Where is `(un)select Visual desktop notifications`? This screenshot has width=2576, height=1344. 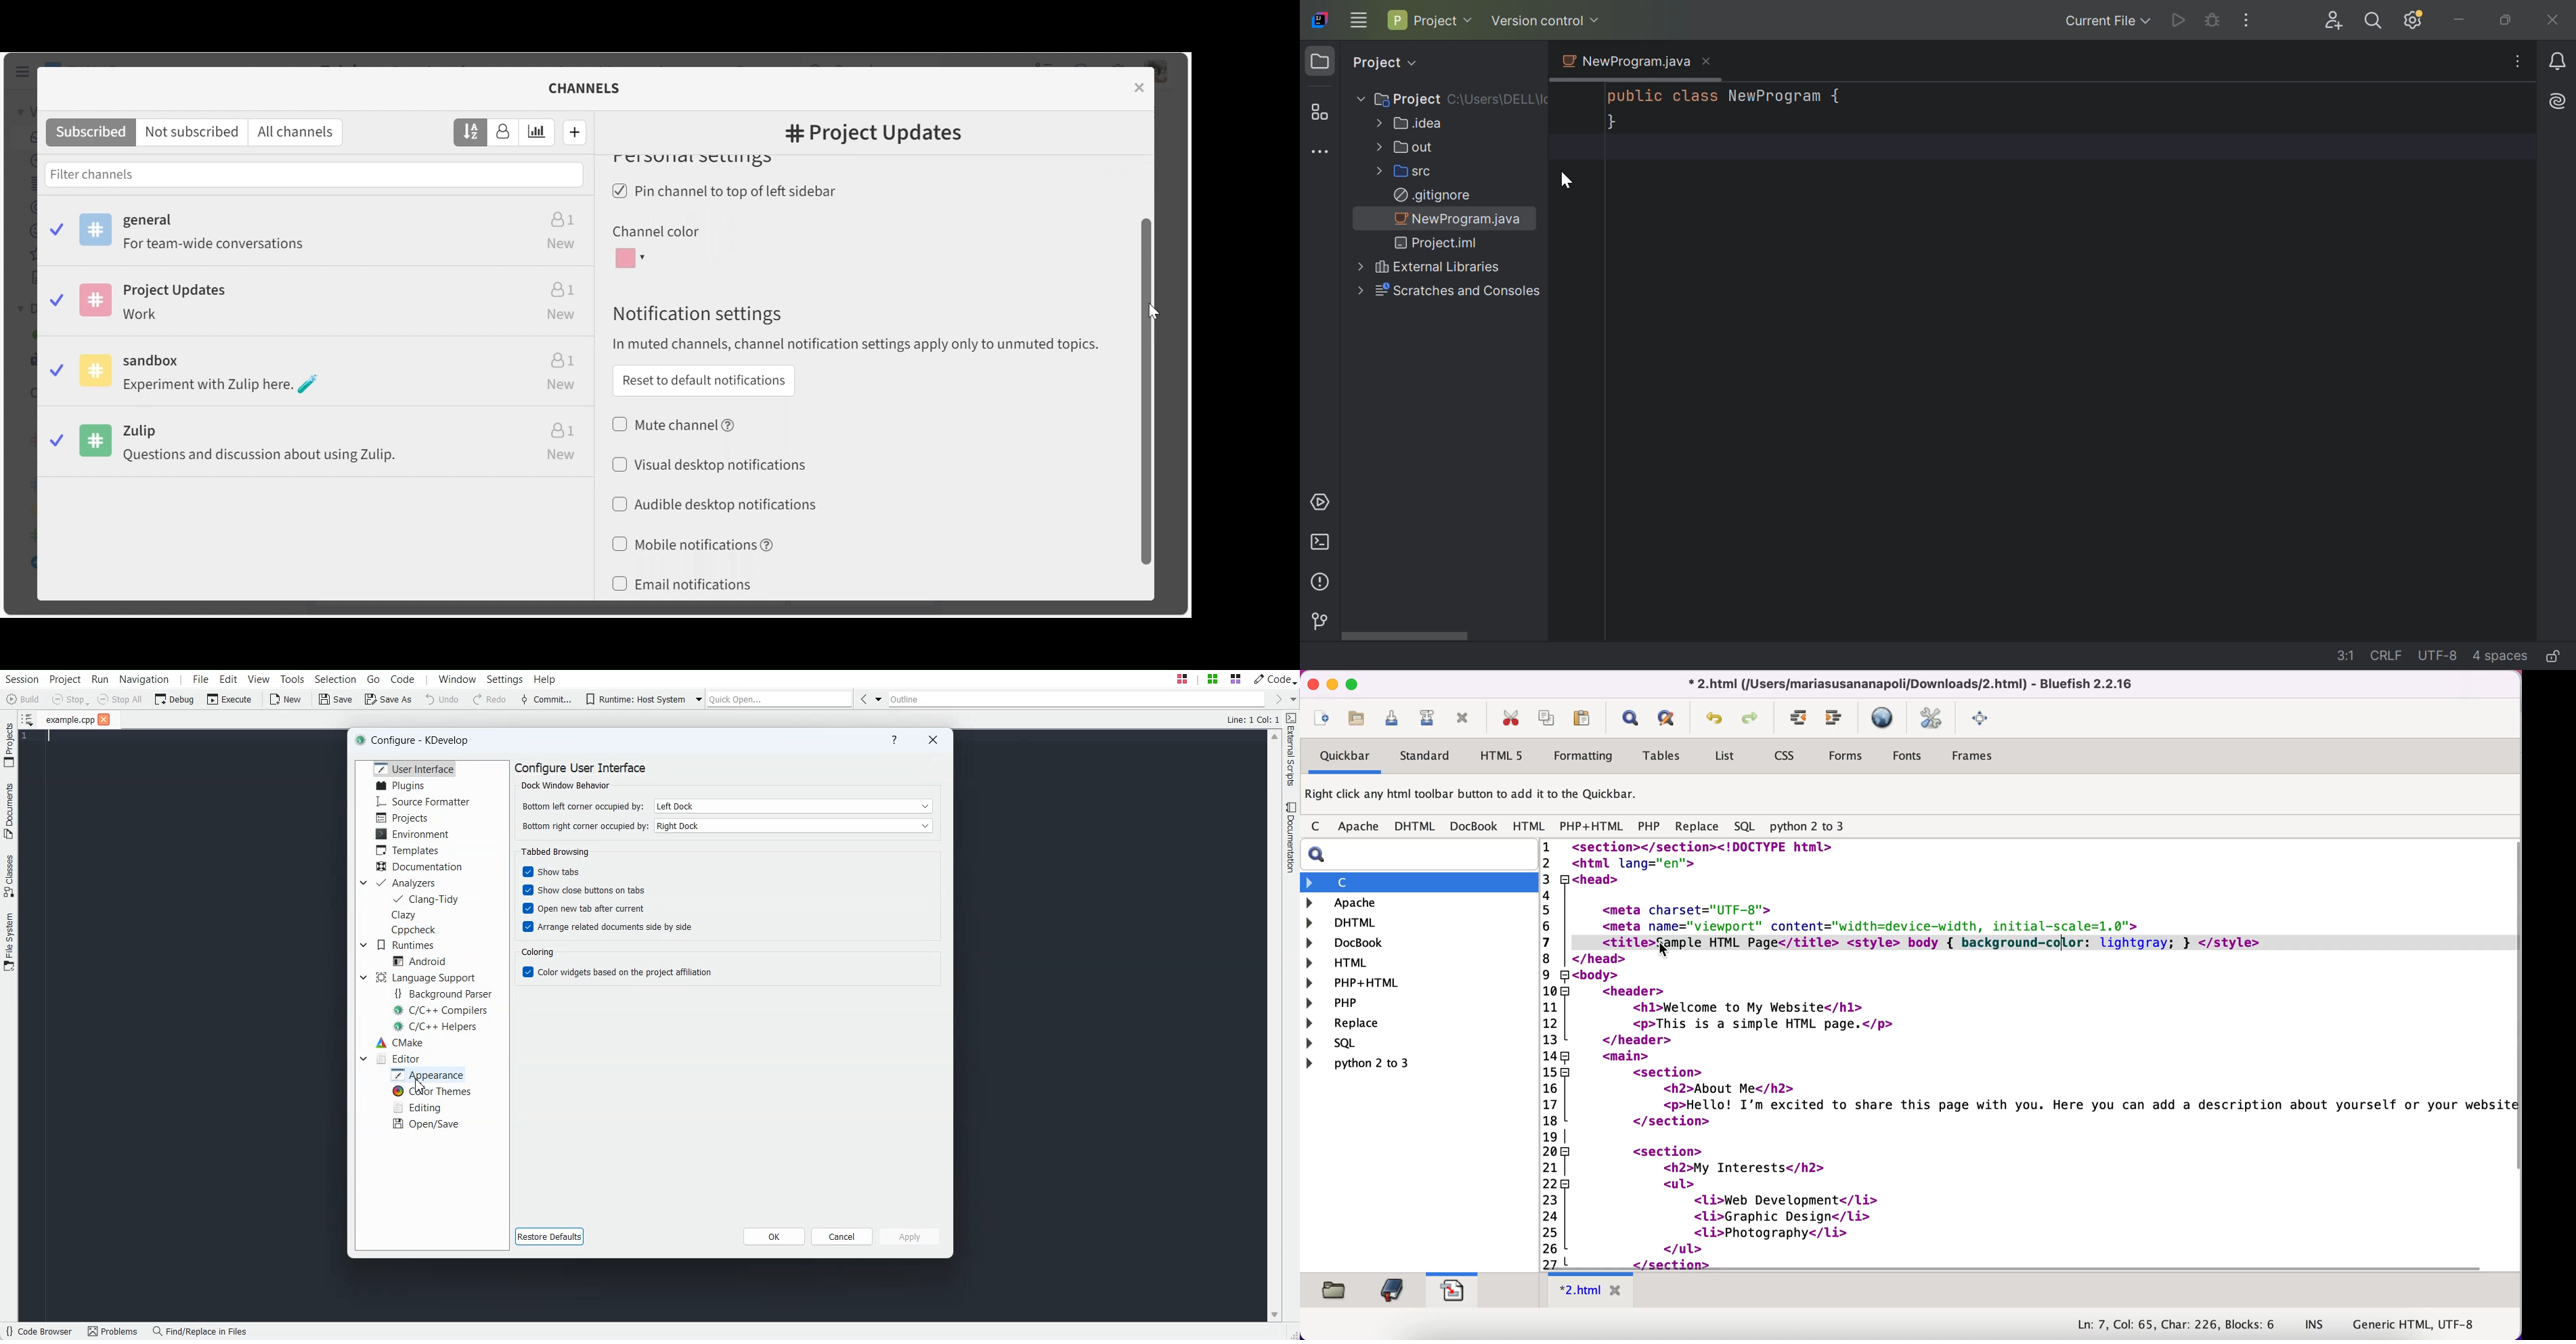 (un)select Visual desktop notifications is located at coordinates (709, 463).